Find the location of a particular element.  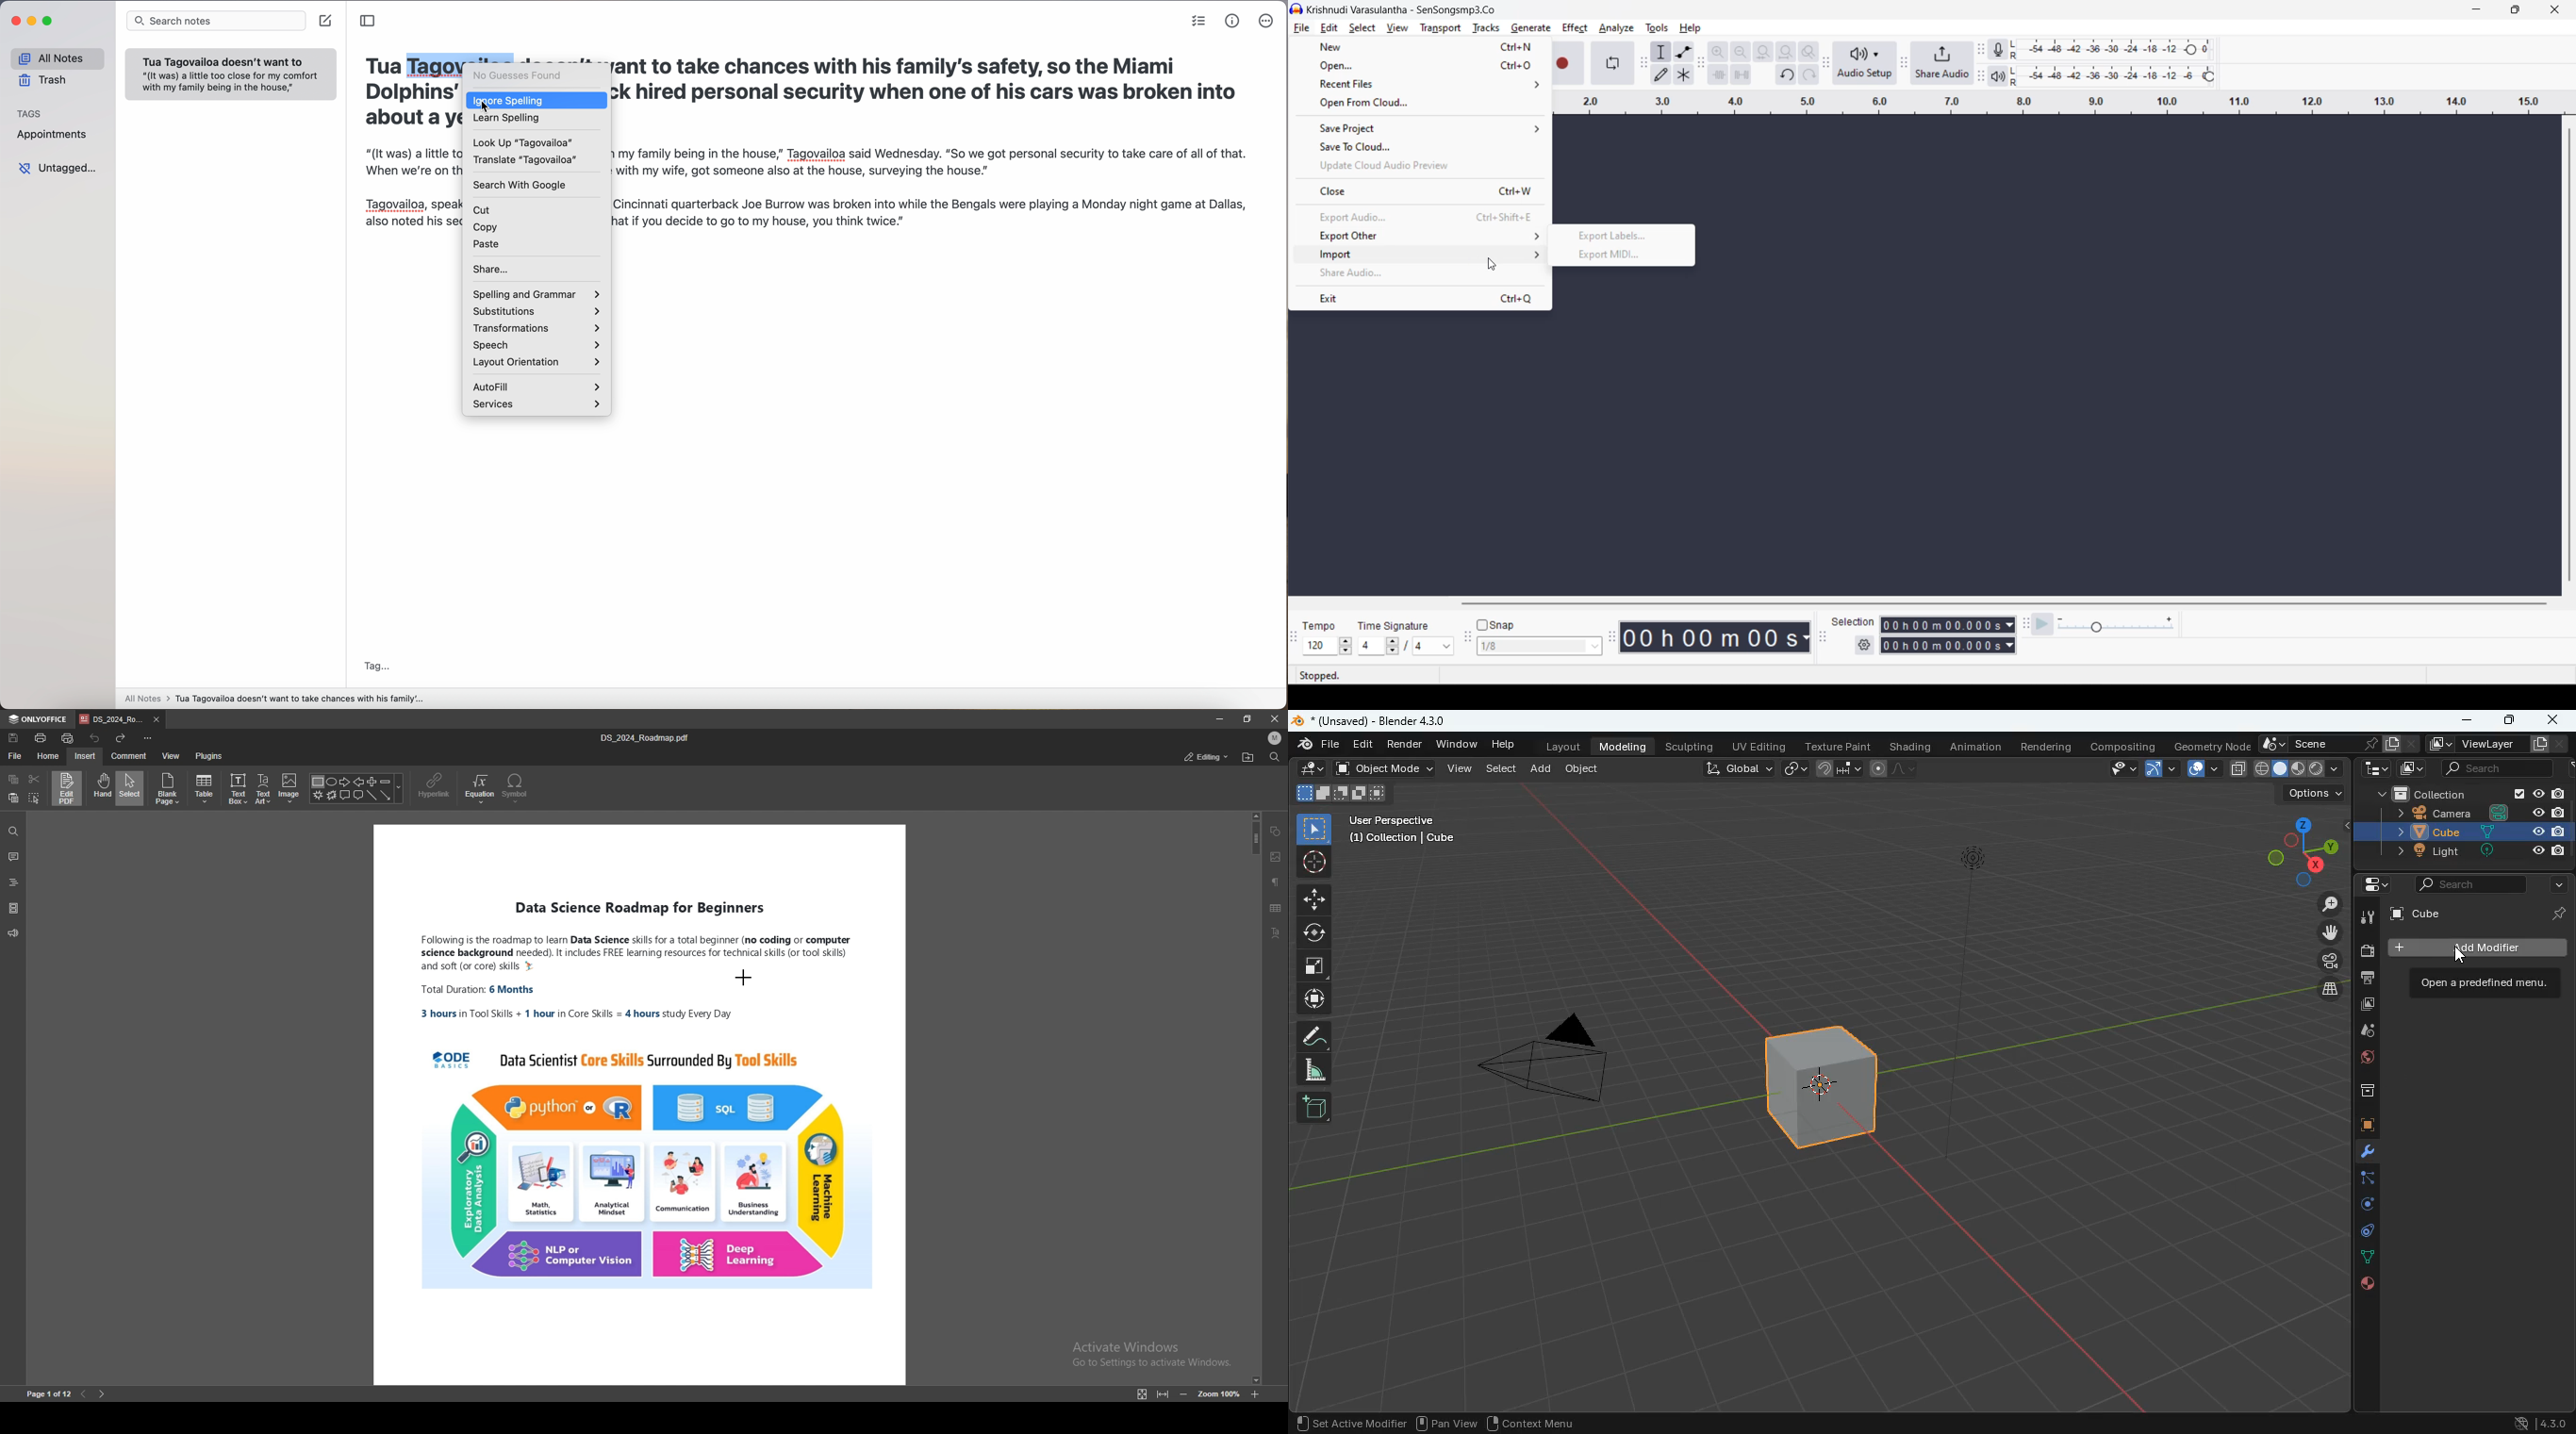

cursor is located at coordinates (1495, 264).